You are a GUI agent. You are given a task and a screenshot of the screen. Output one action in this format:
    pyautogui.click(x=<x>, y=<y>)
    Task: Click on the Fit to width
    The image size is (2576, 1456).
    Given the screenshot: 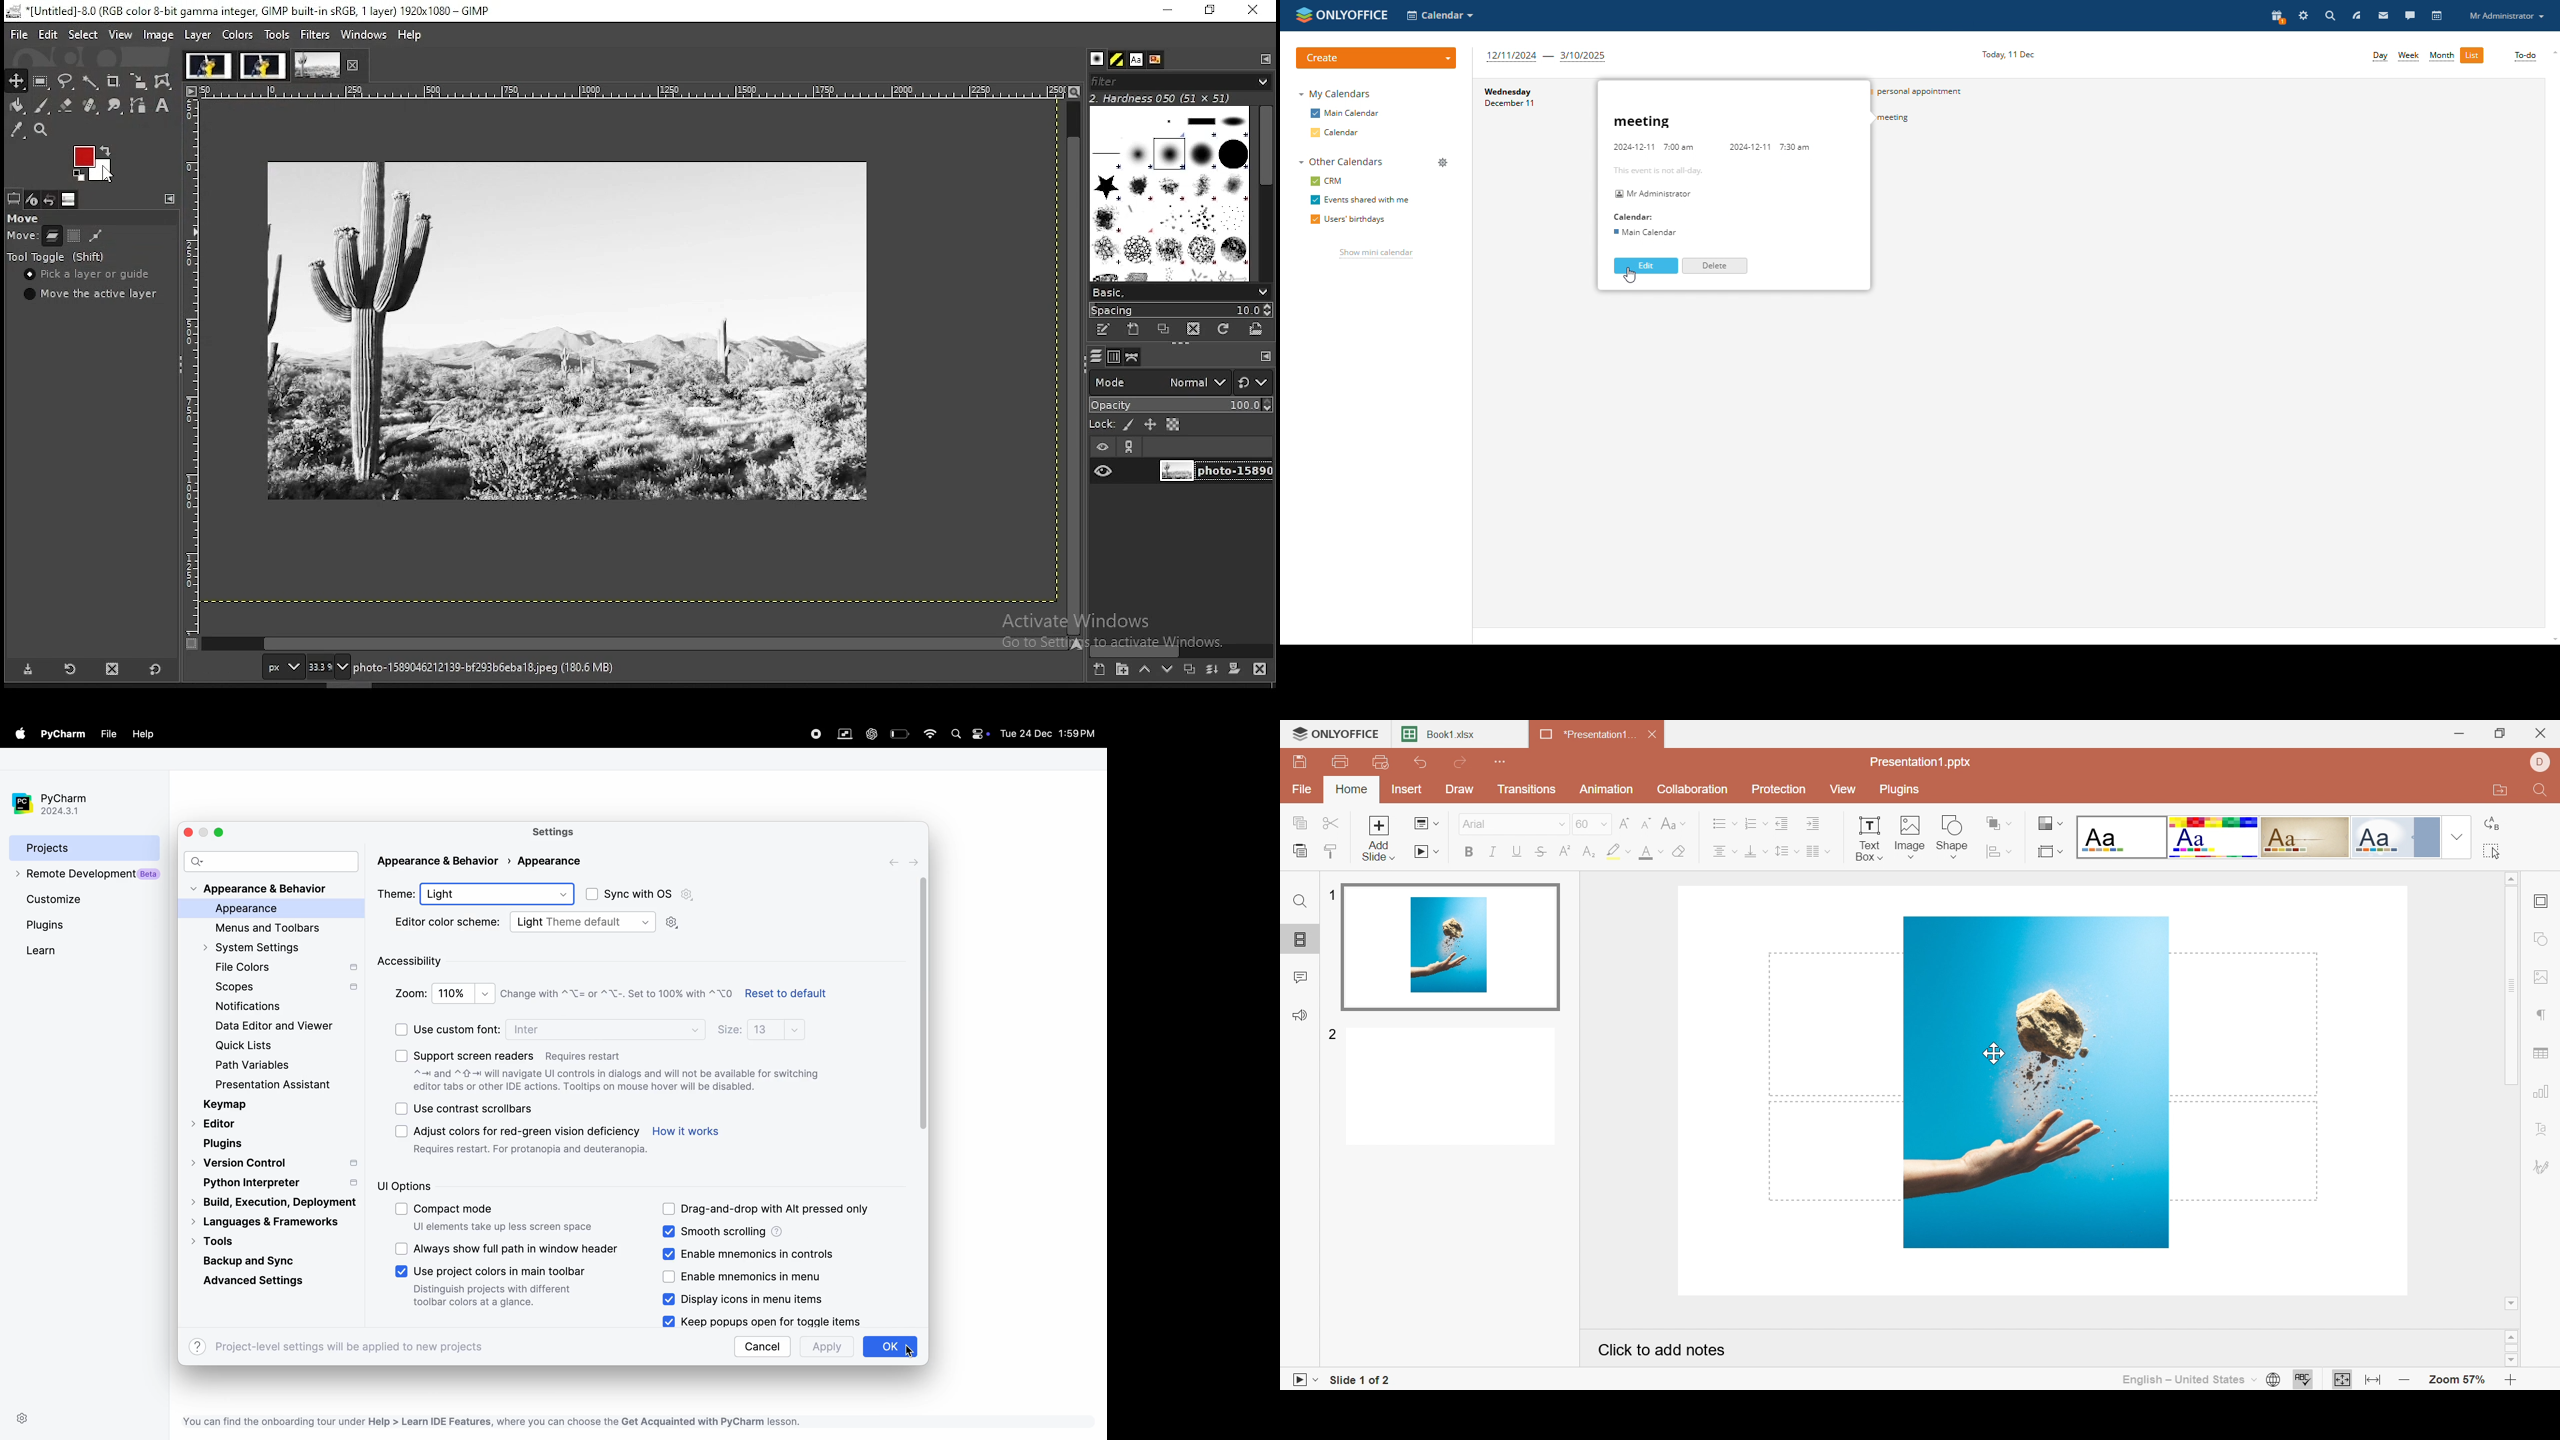 What is the action you would take?
    pyautogui.click(x=2371, y=1379)
    